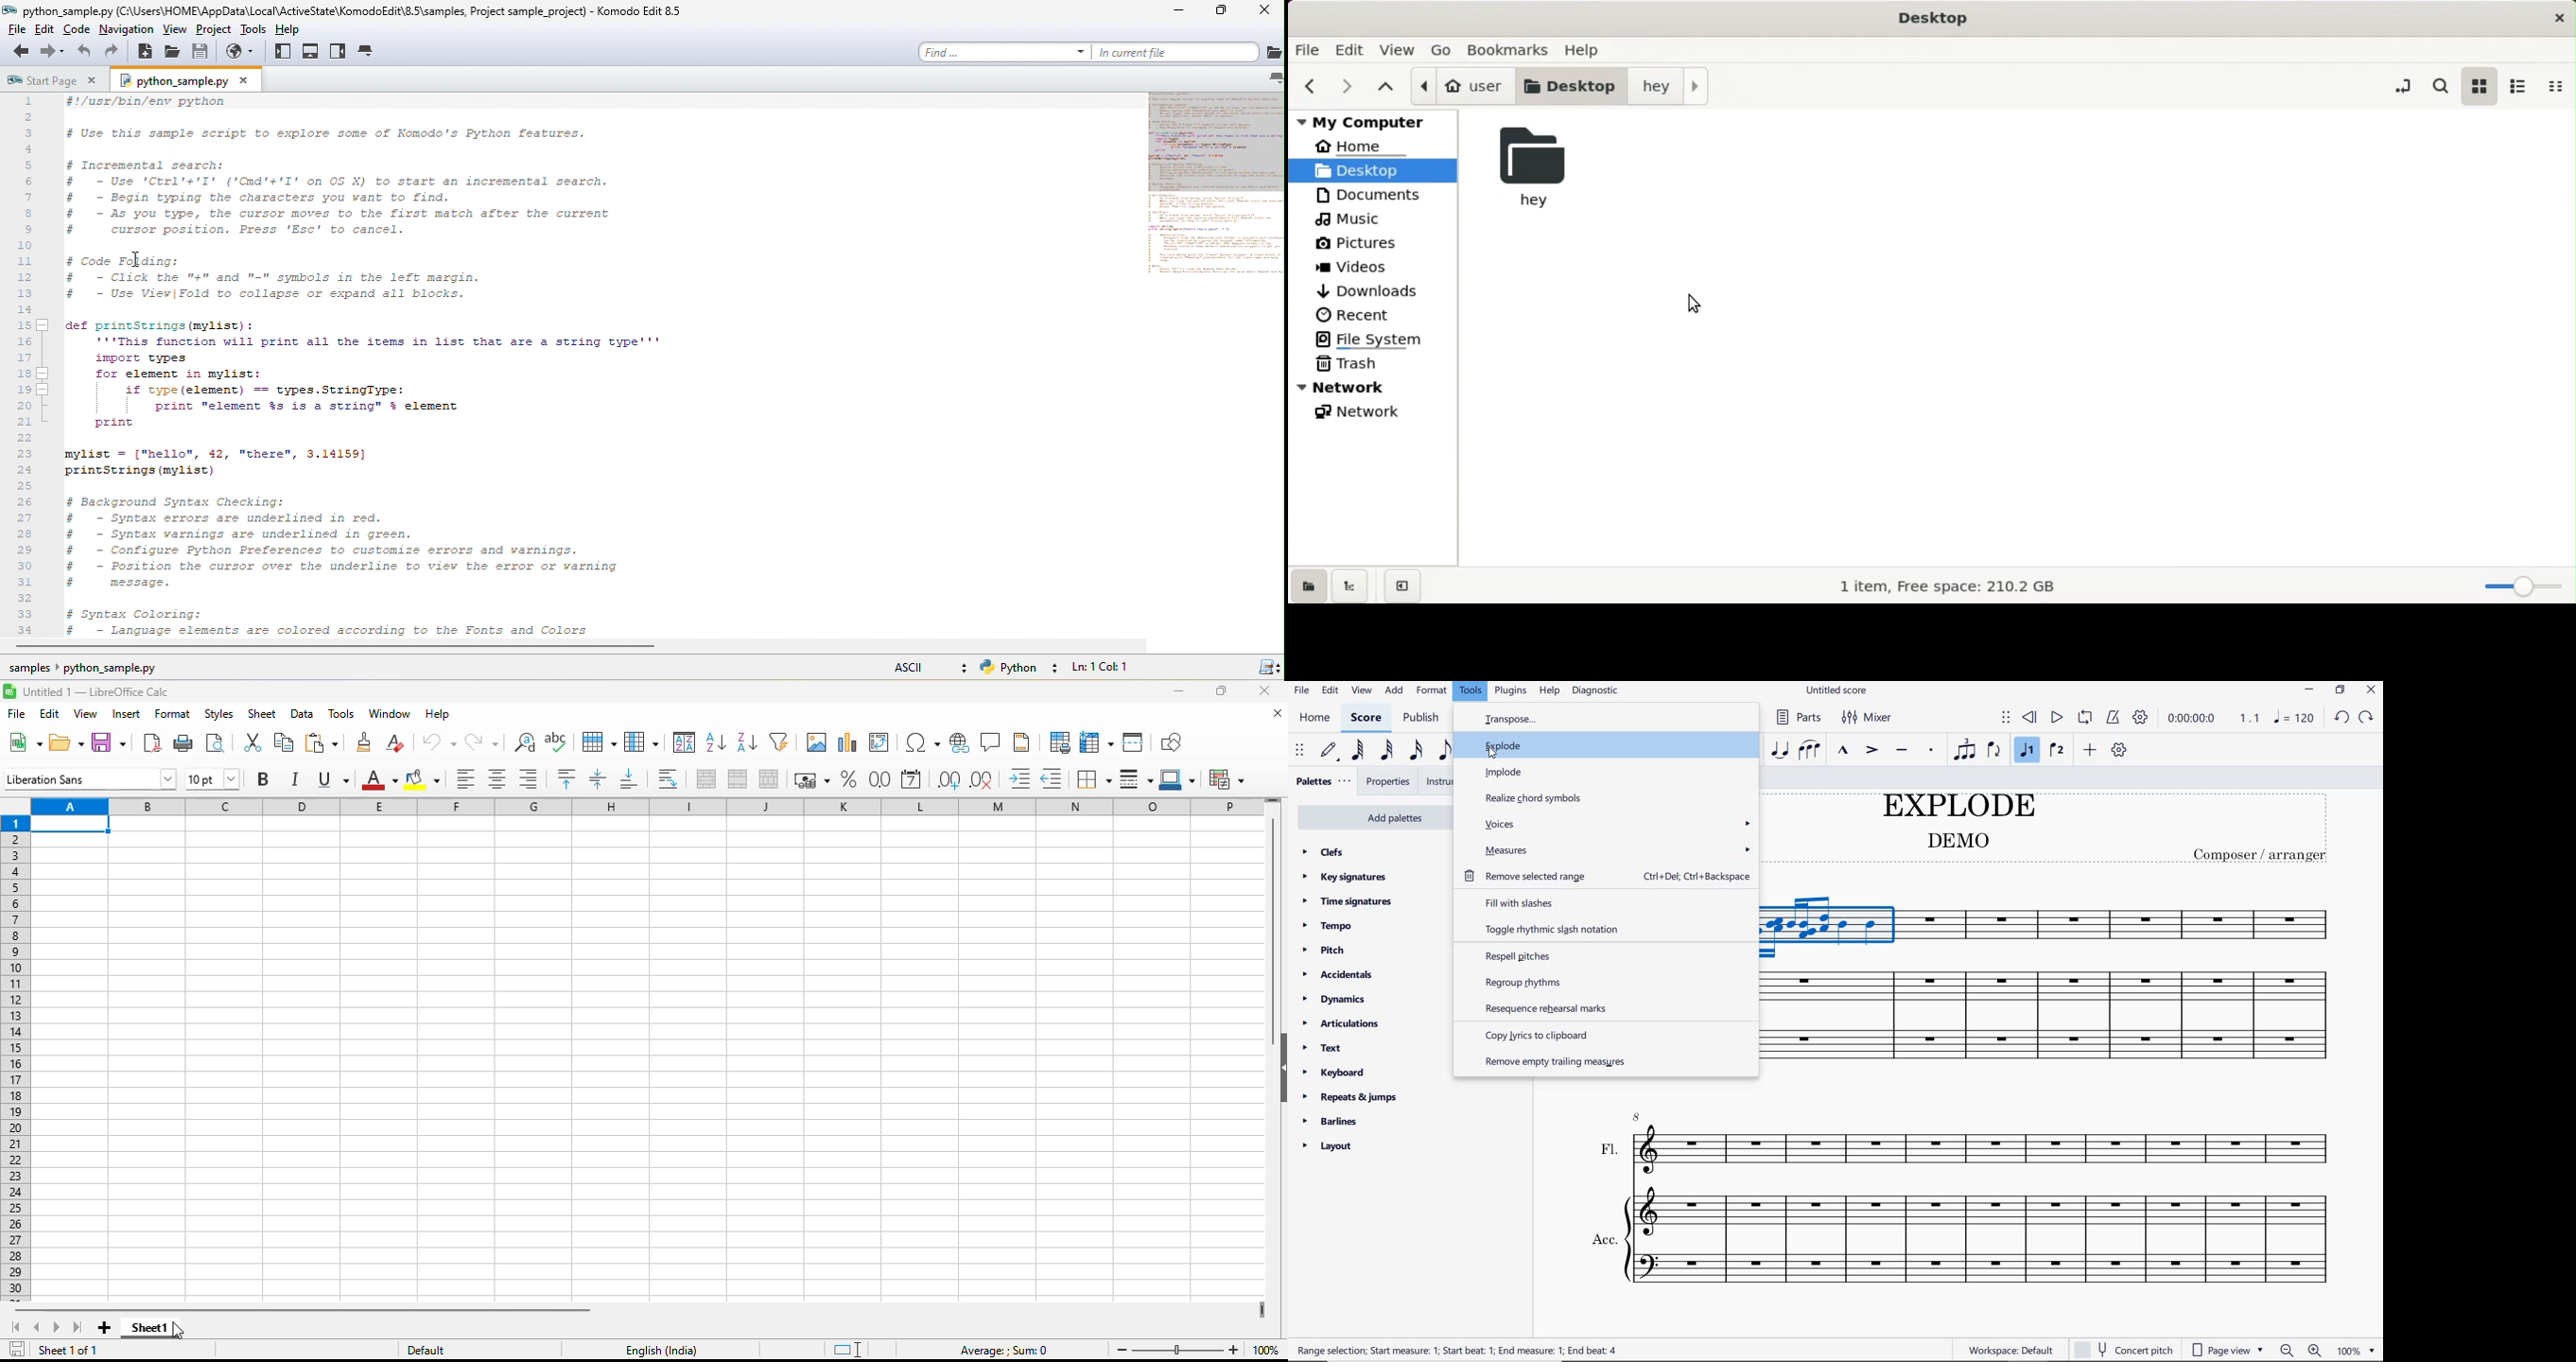  Describe the element at coordinates (152, 742) in the screenshot. I see `export directly as PDF` at that location.